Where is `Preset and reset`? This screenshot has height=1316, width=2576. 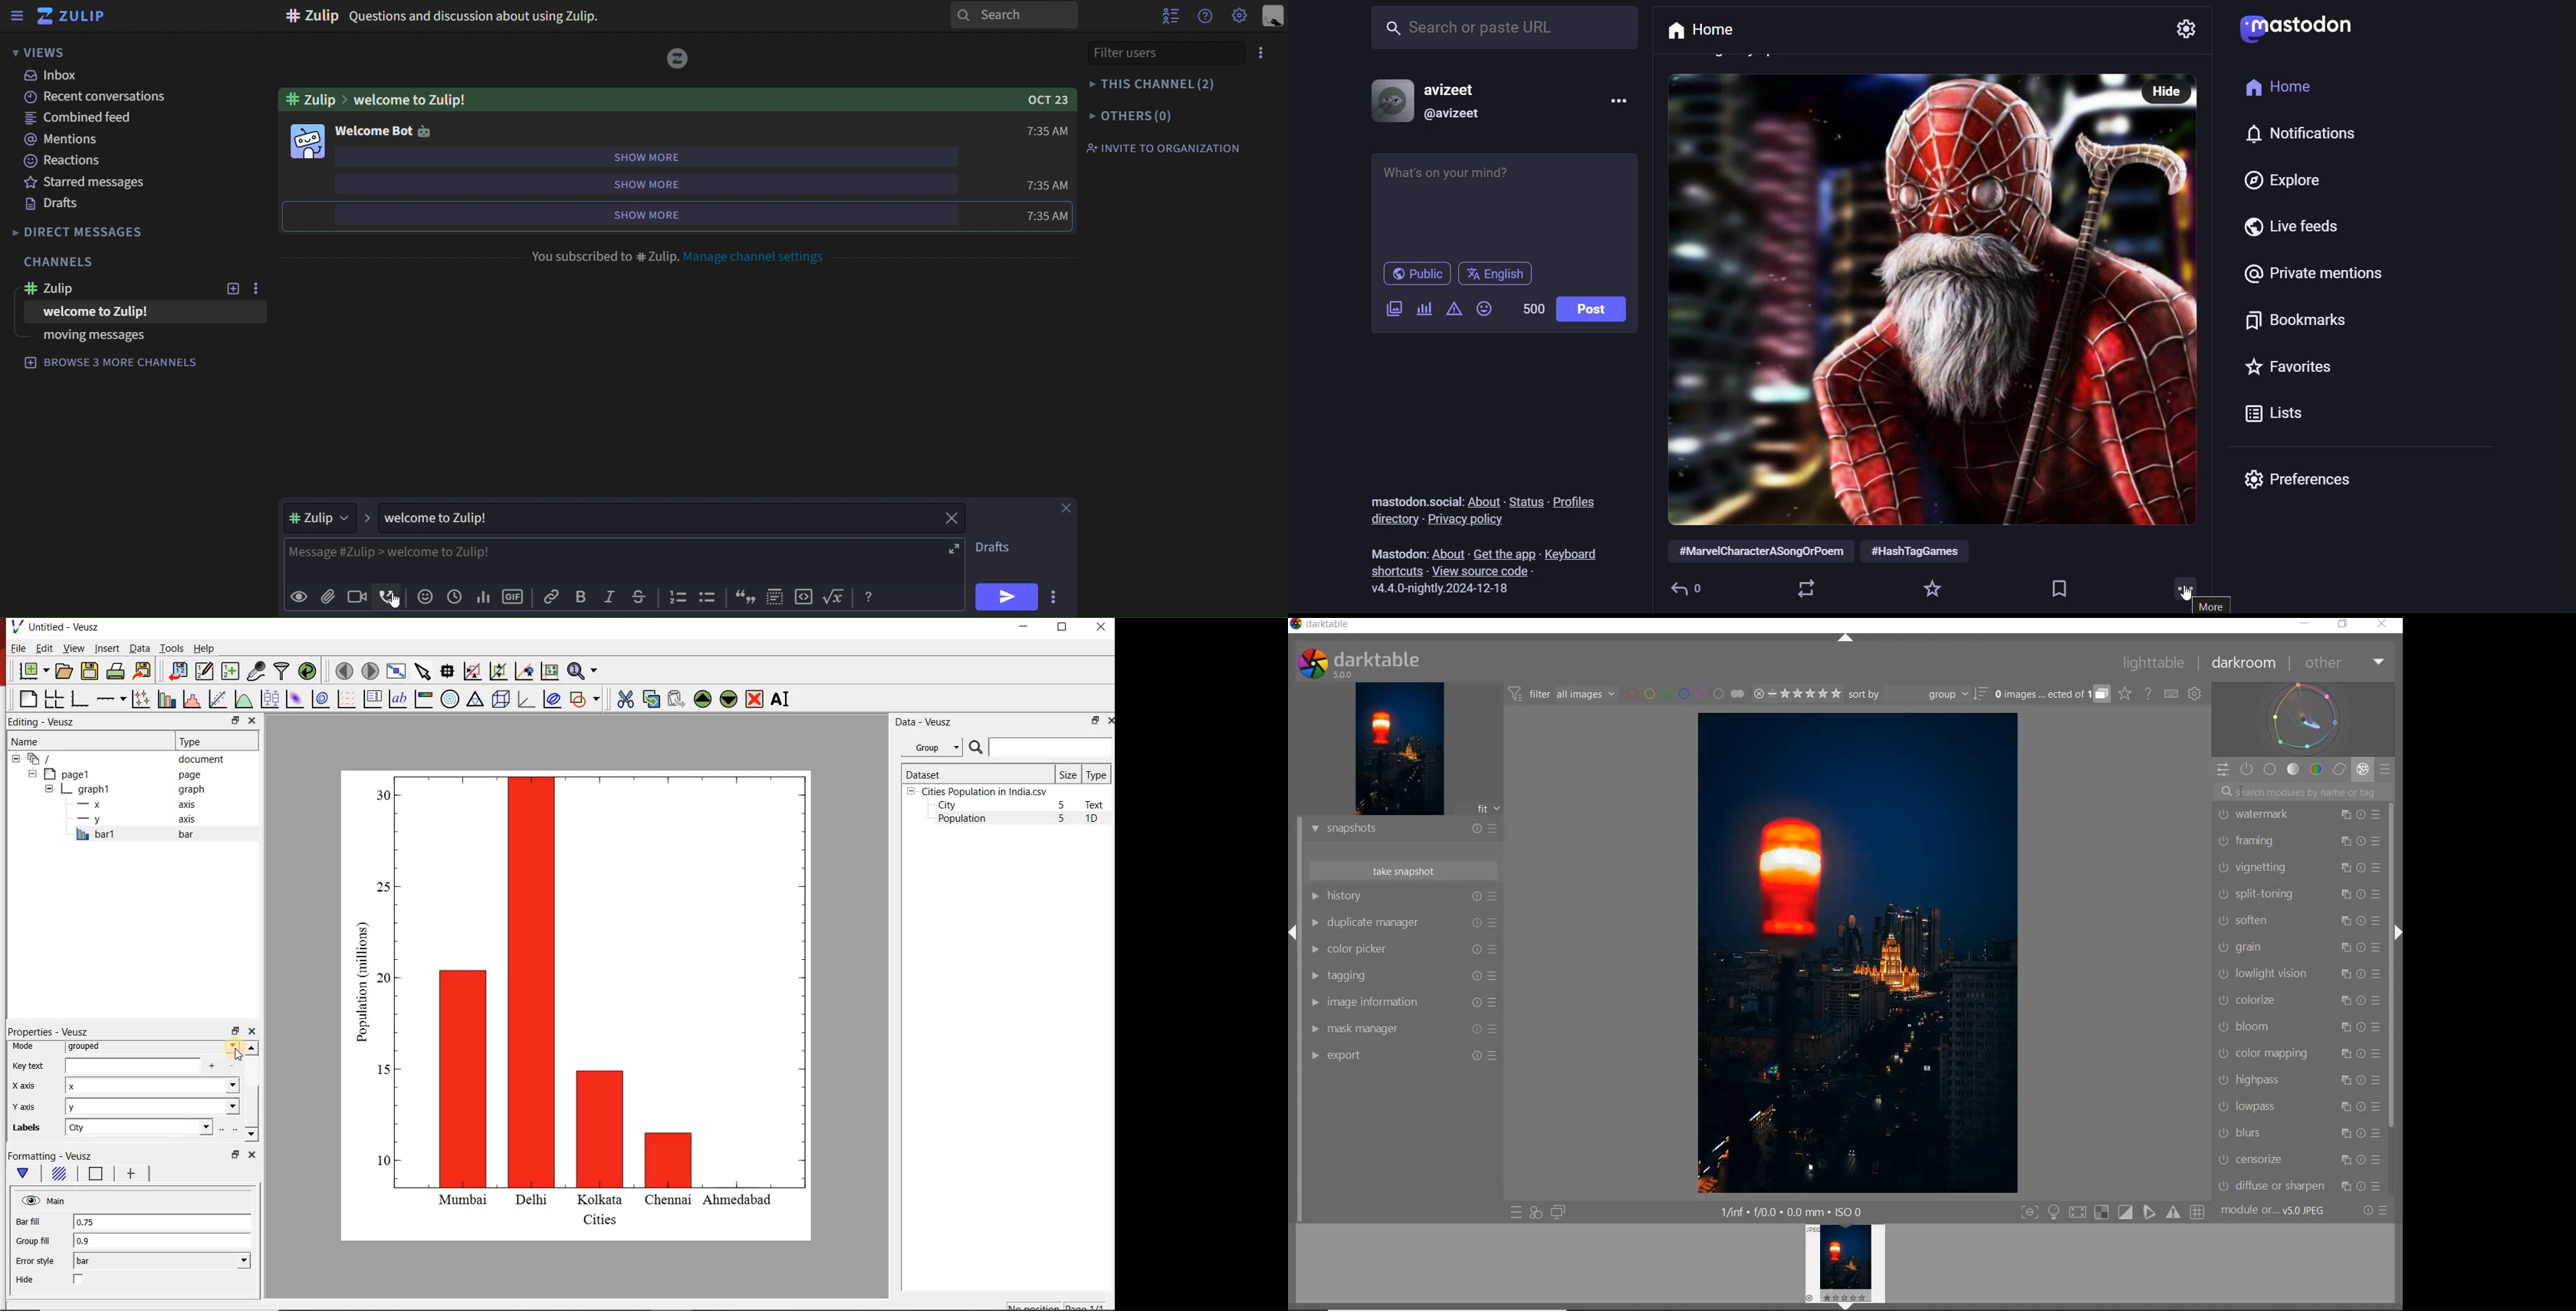
Preset and reset is located at coordinates (1494, 923).